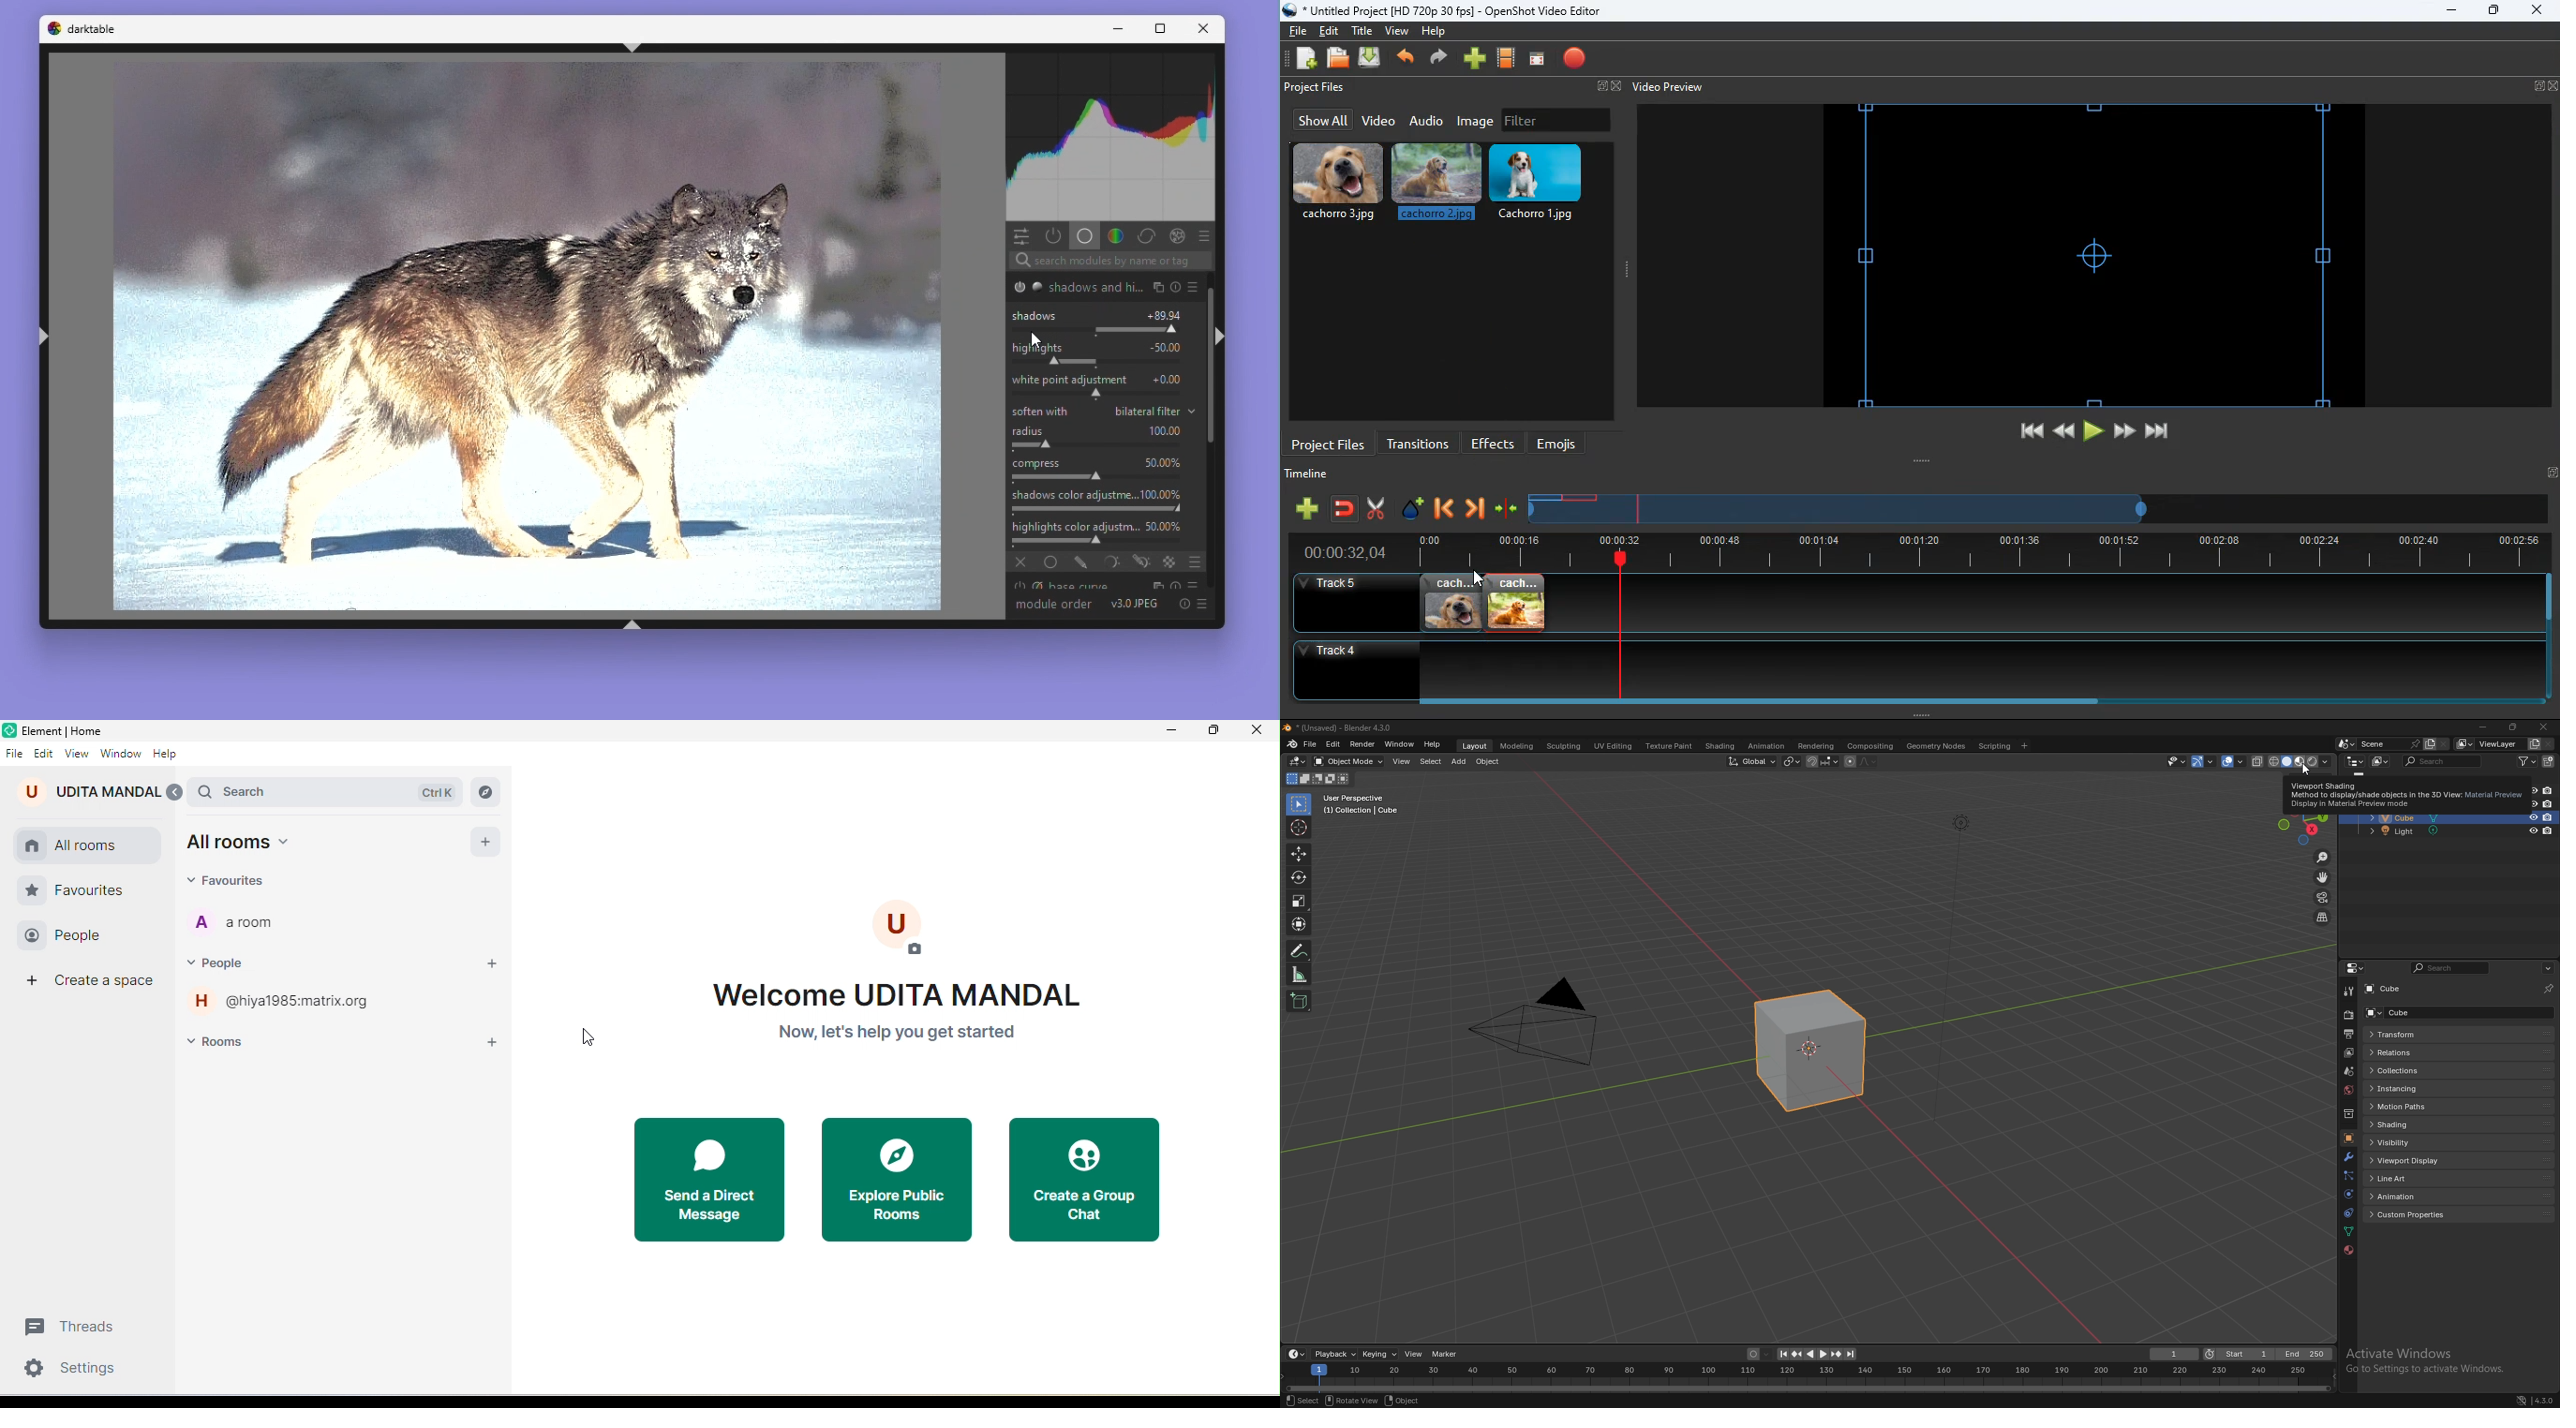  Describe the element at coordinates (633, 46) in the screenshot. I see `shift+ctrl+t` at that location.